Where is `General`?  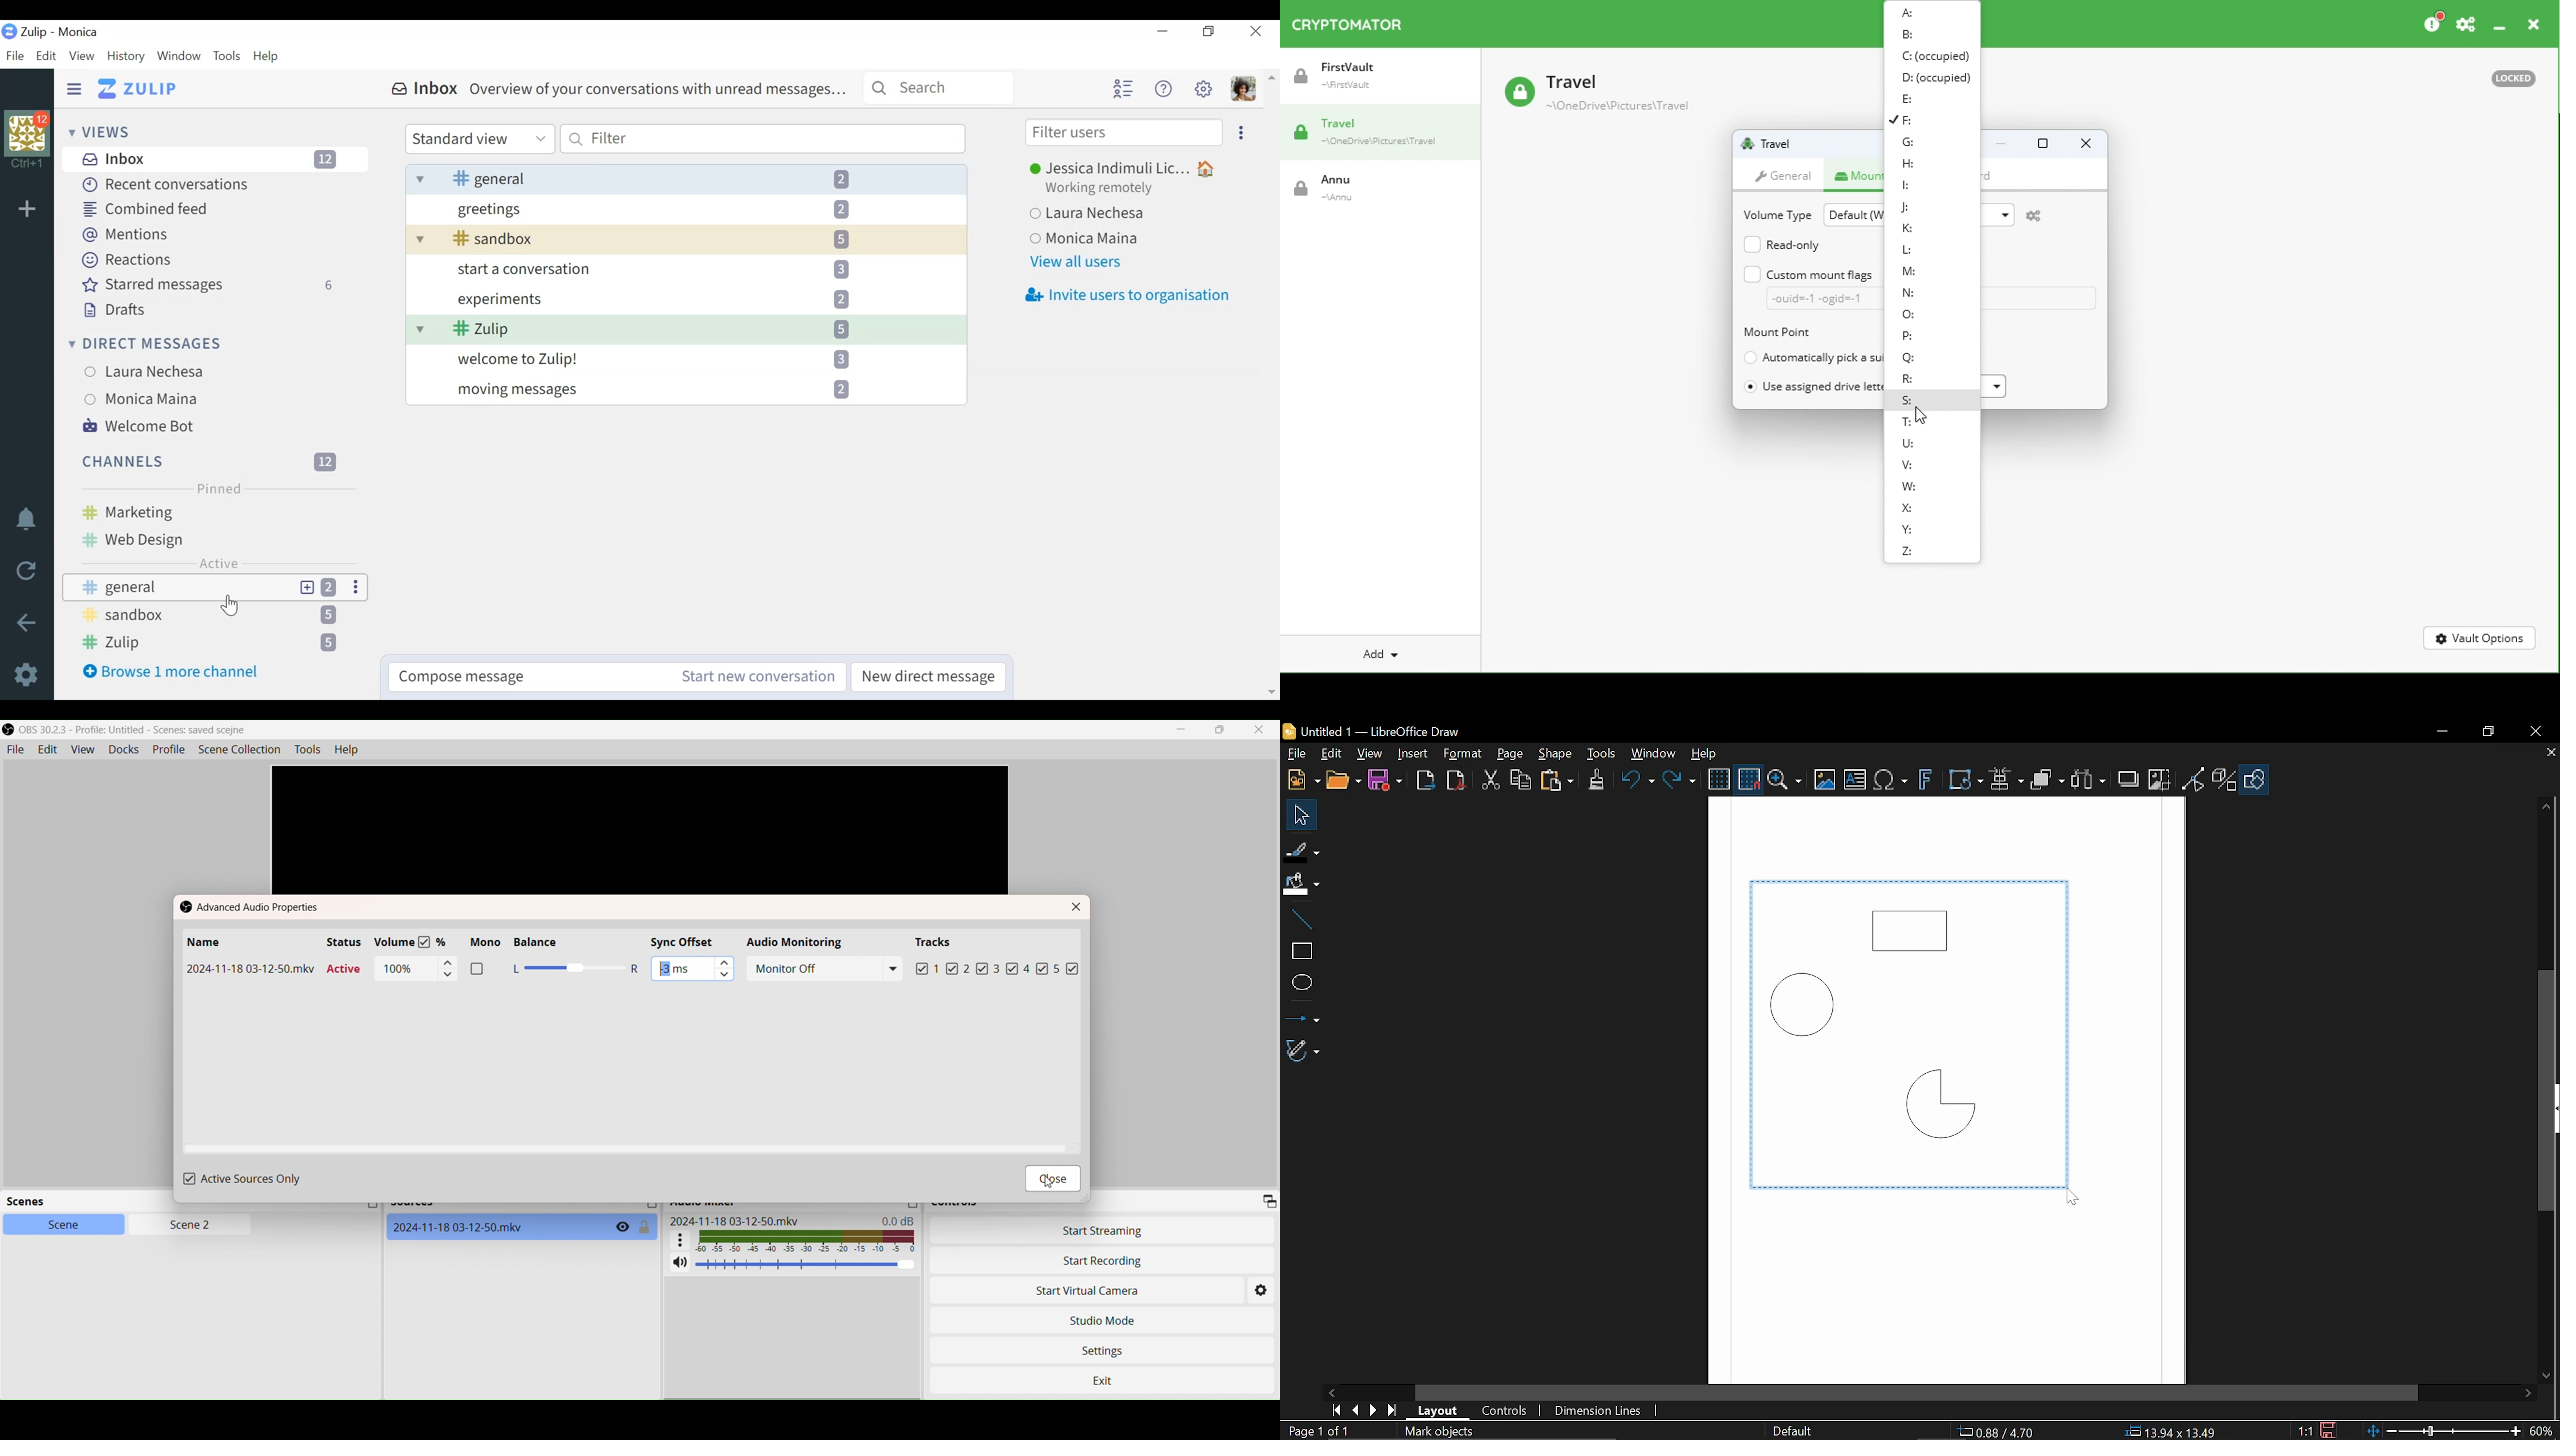 General is located at coordinates (177, 587).